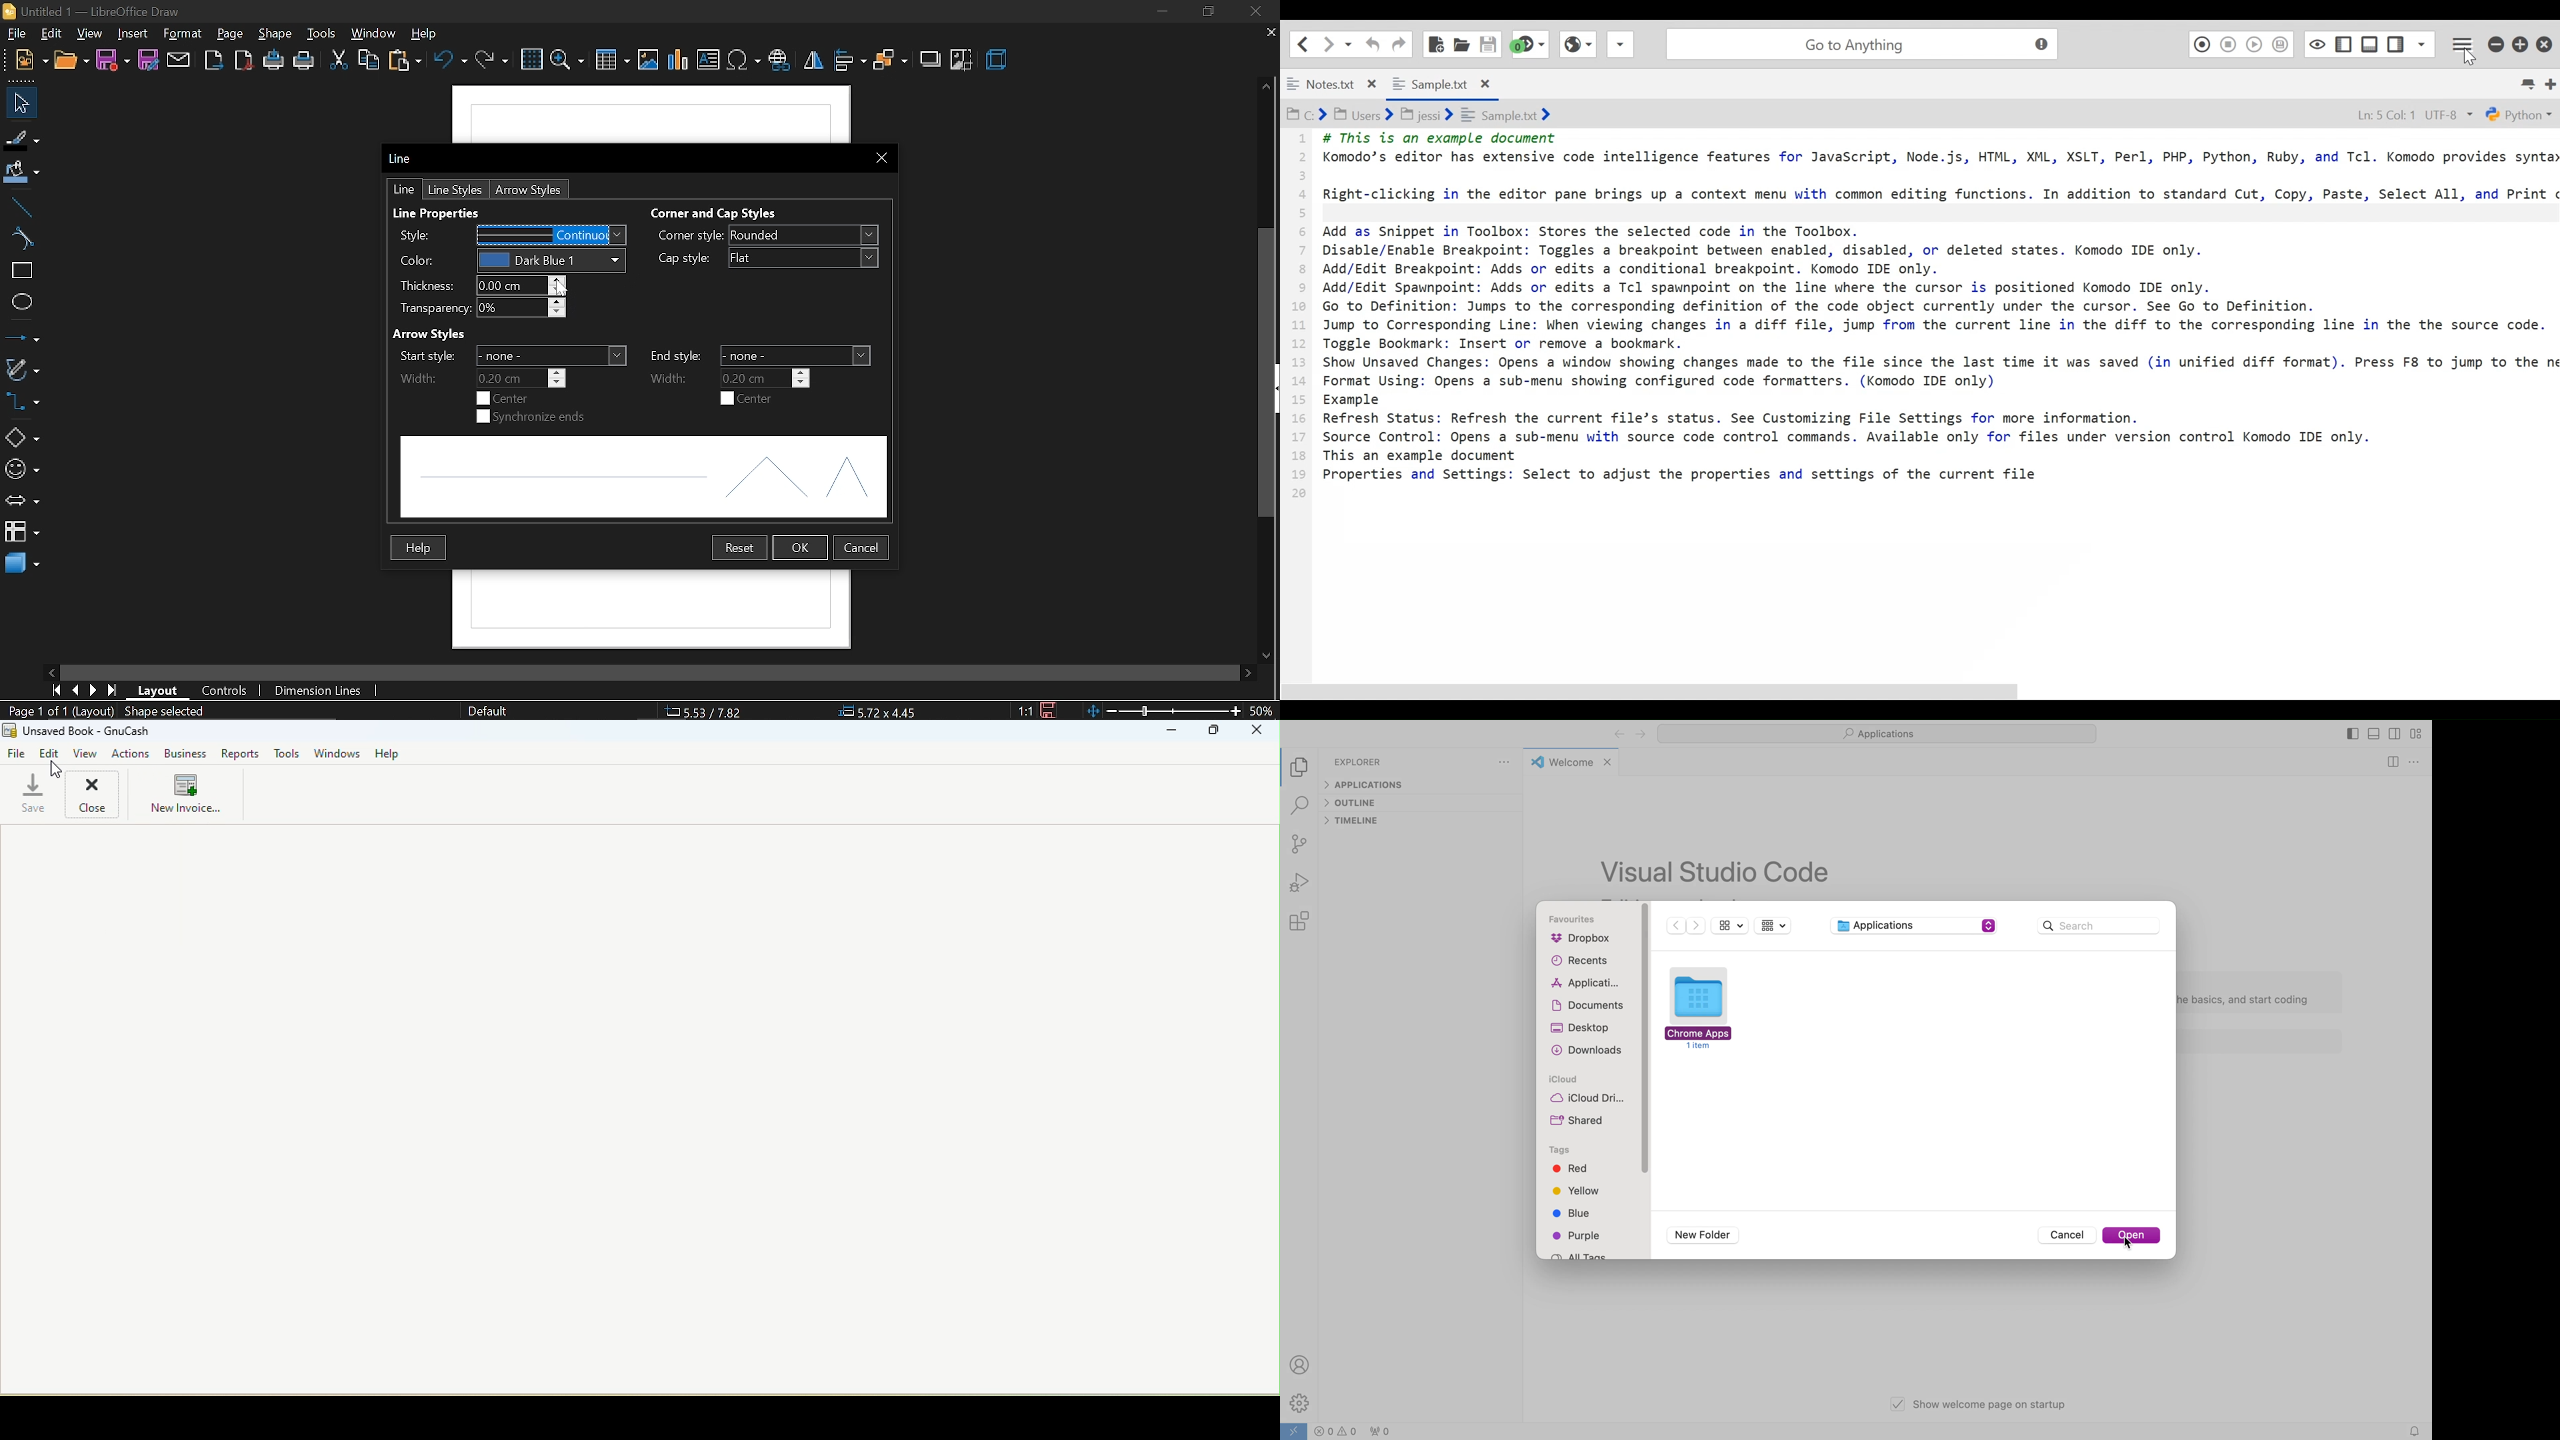  What do you see at coordinates (766, 377) in the screenshot?
I see `end width` at bounding box center [766, 377].